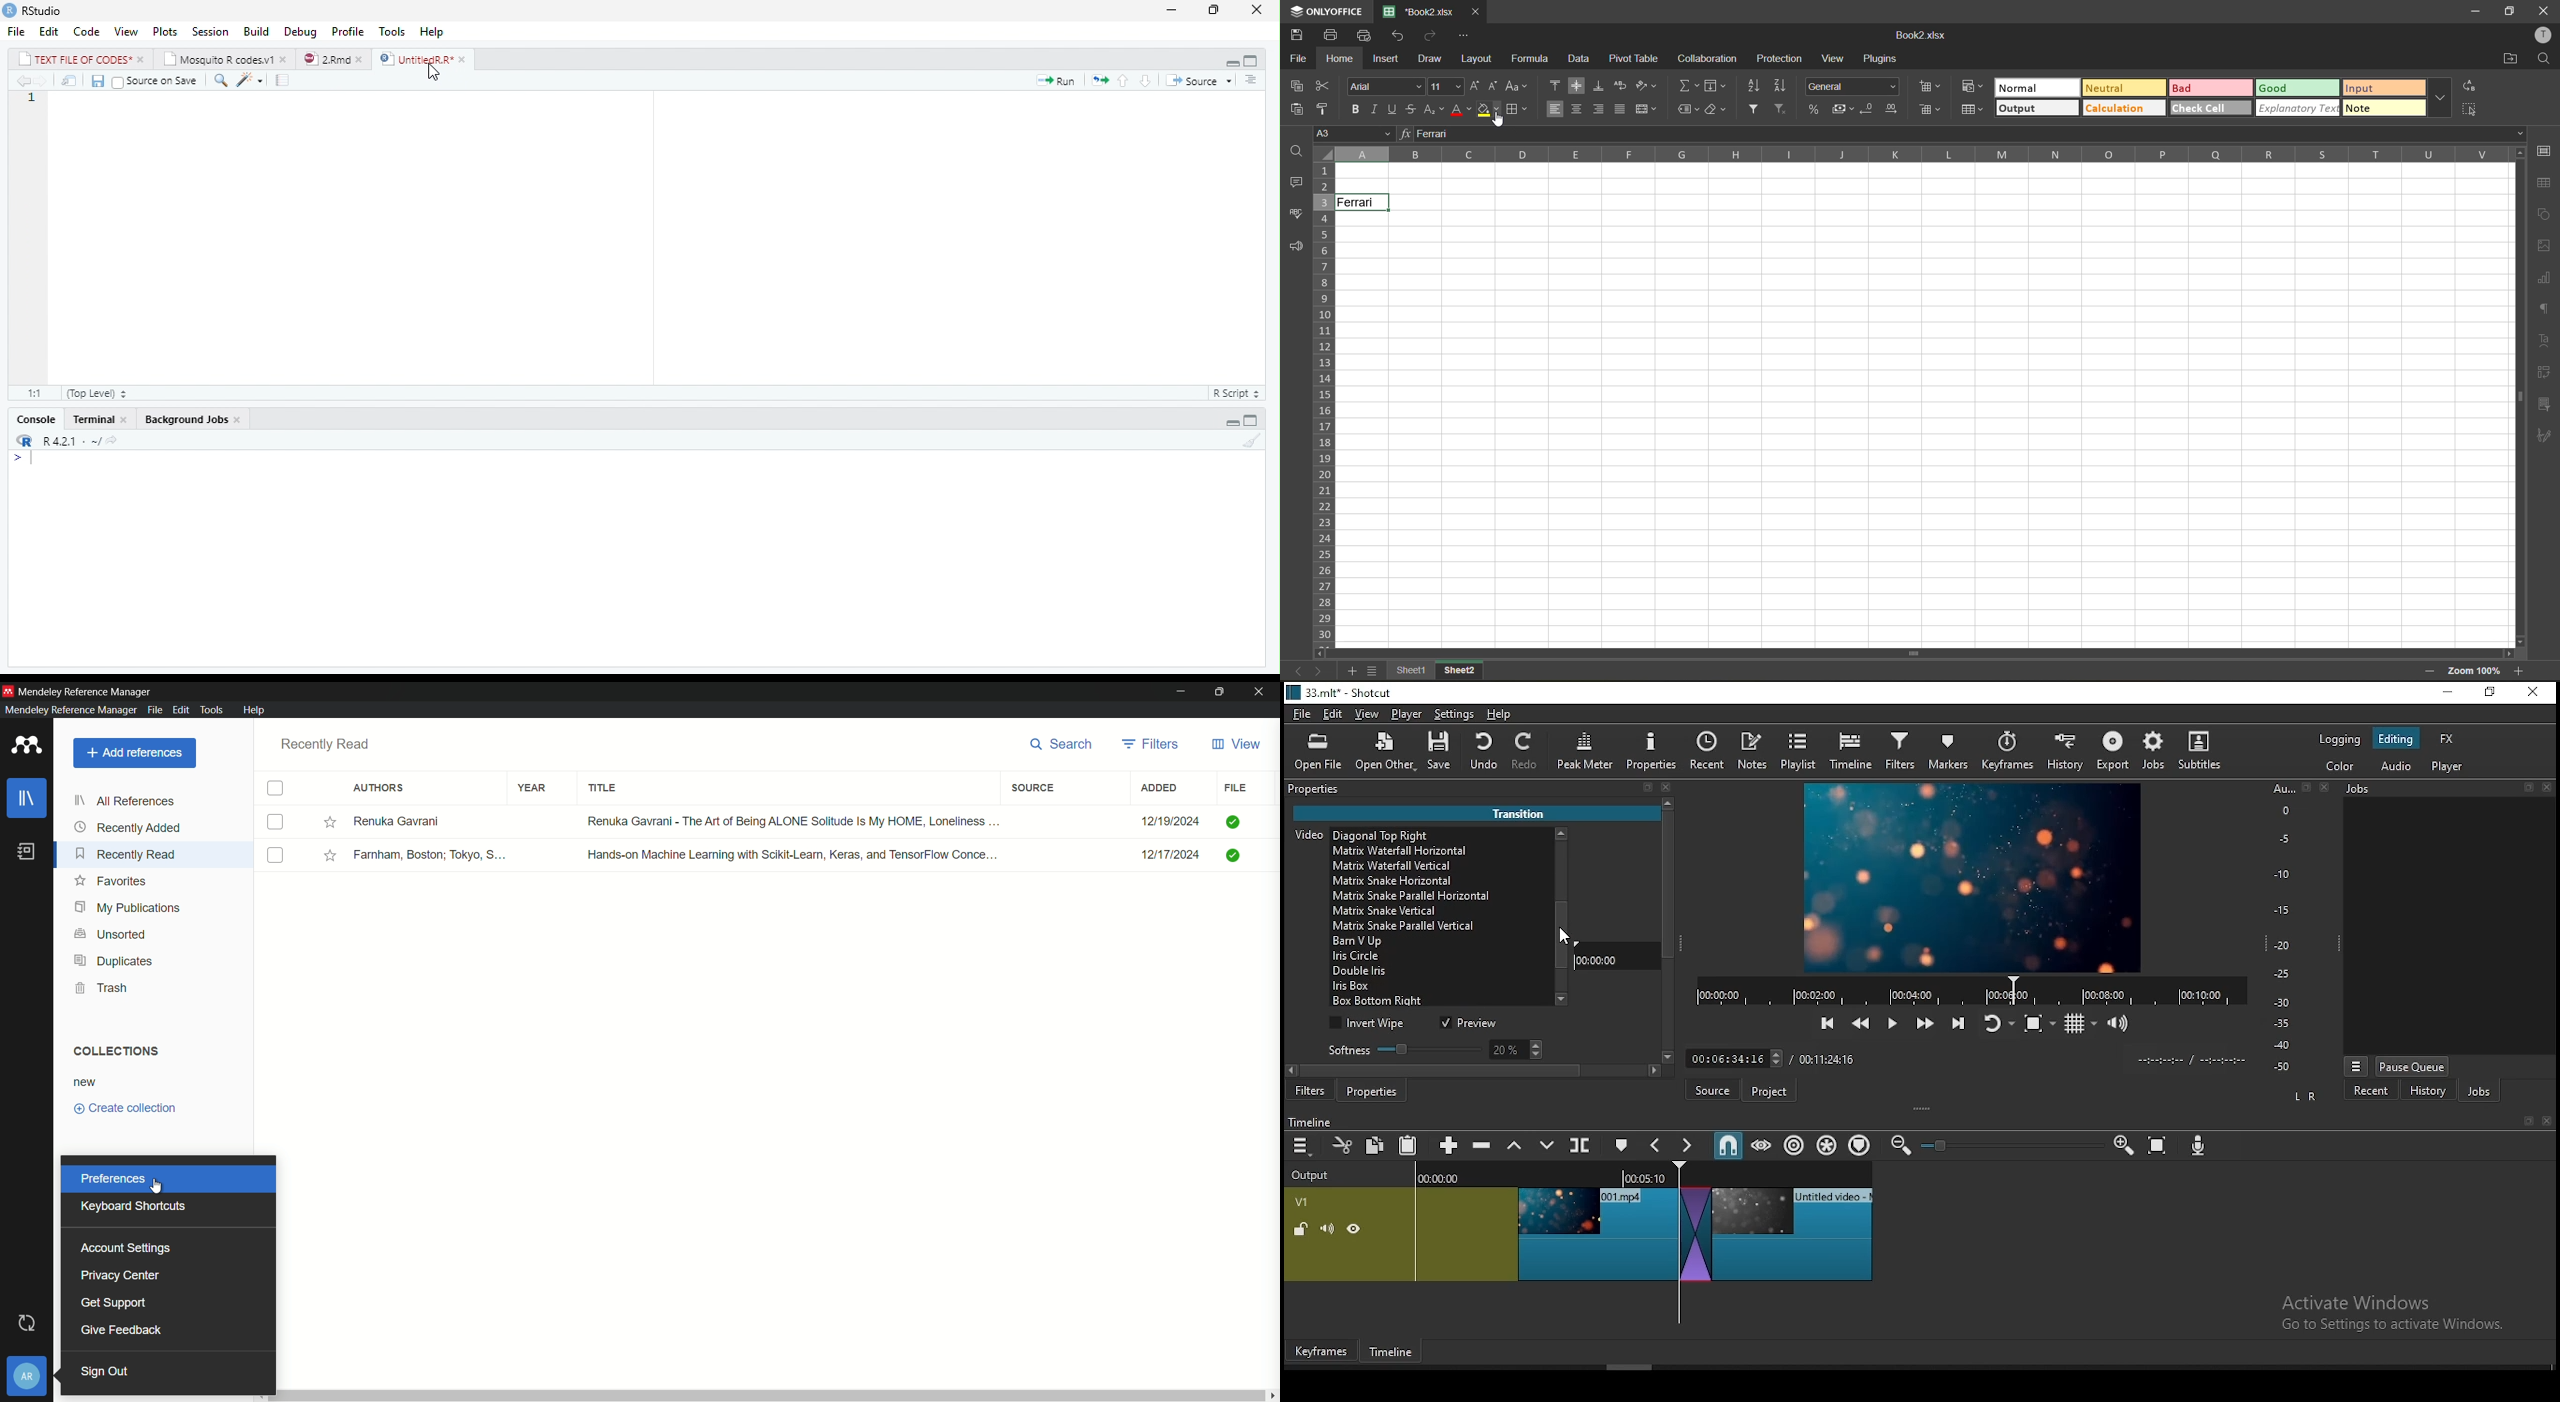 This screenshot has height=1428, width=2576. I want to click on accounting, so click(1842, 107).